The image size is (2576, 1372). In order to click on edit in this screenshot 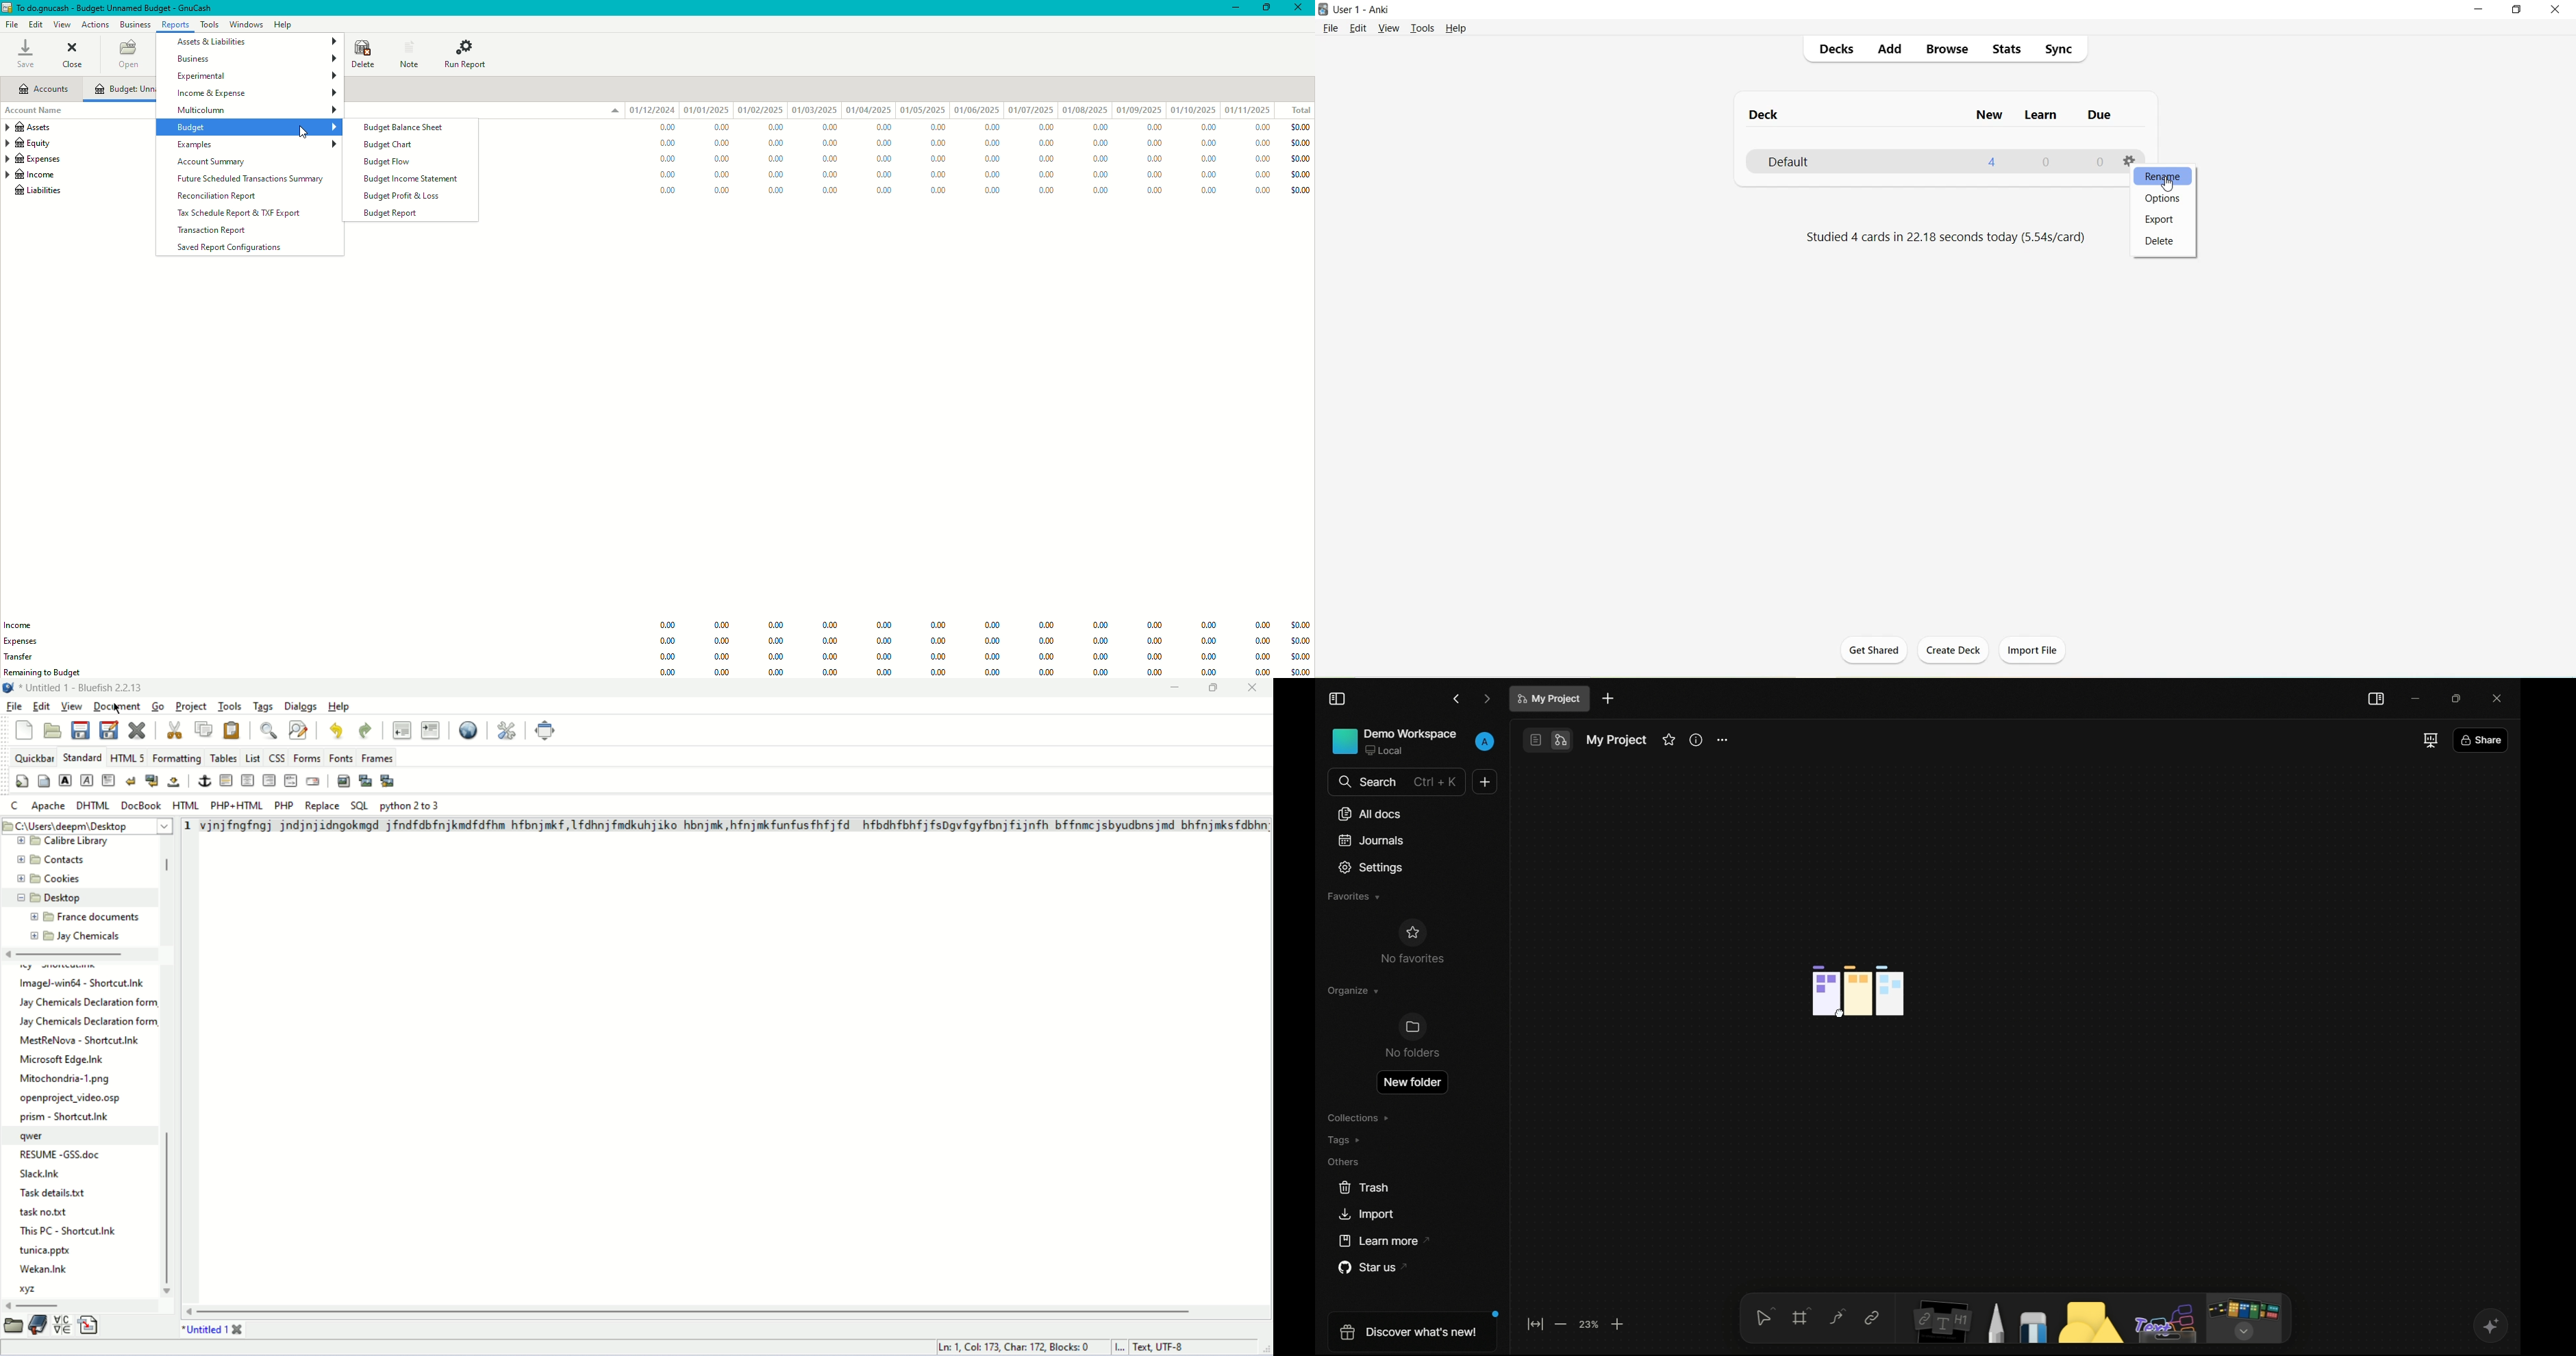, I will do `click(40, 706)`.